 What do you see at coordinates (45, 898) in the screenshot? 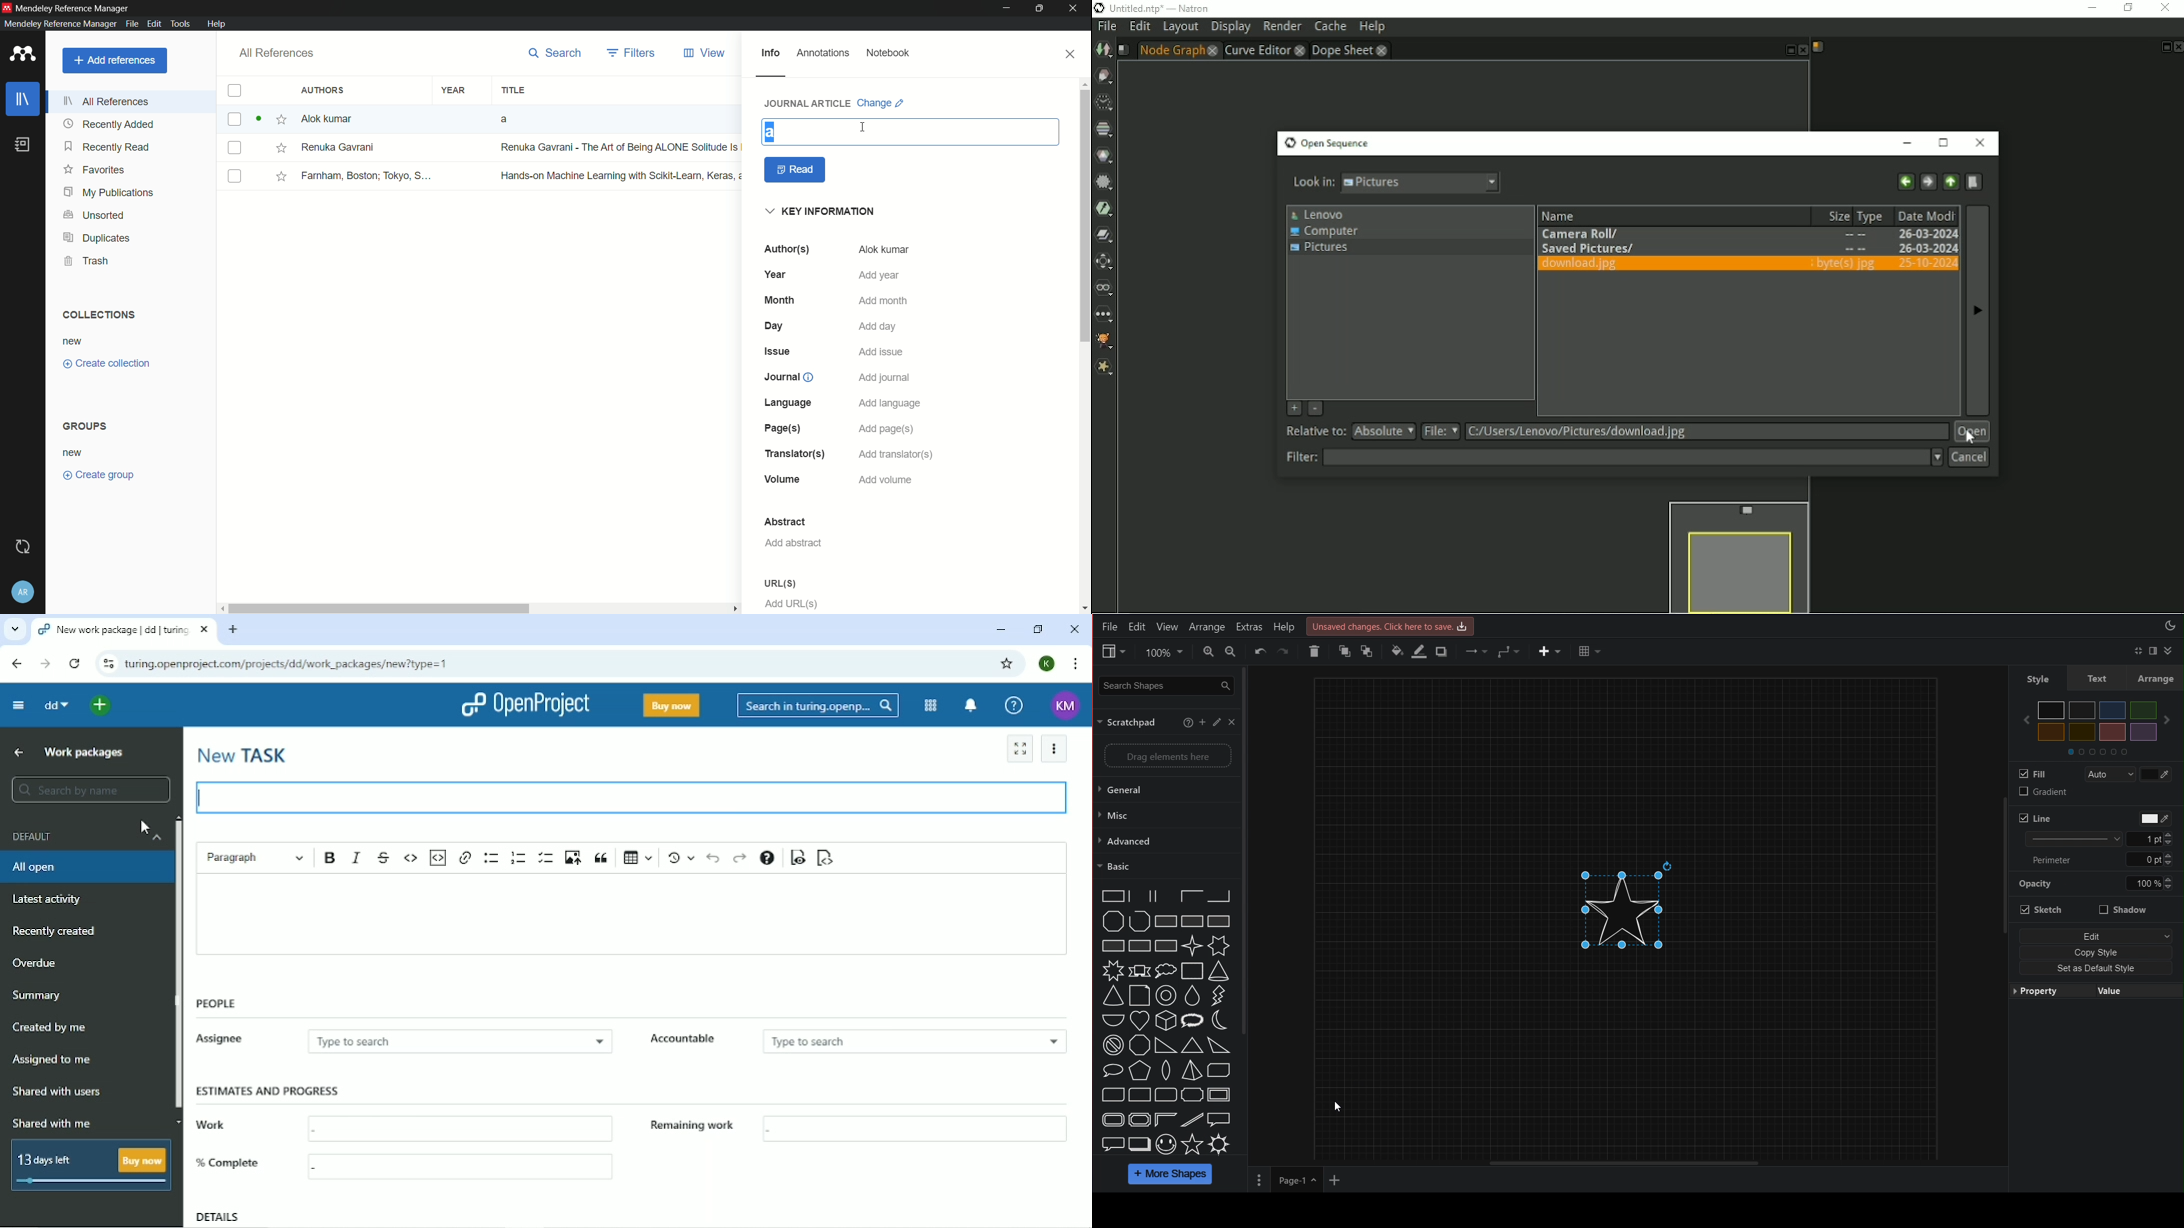
I see `Latest activity` at bounding box center [45, 898].